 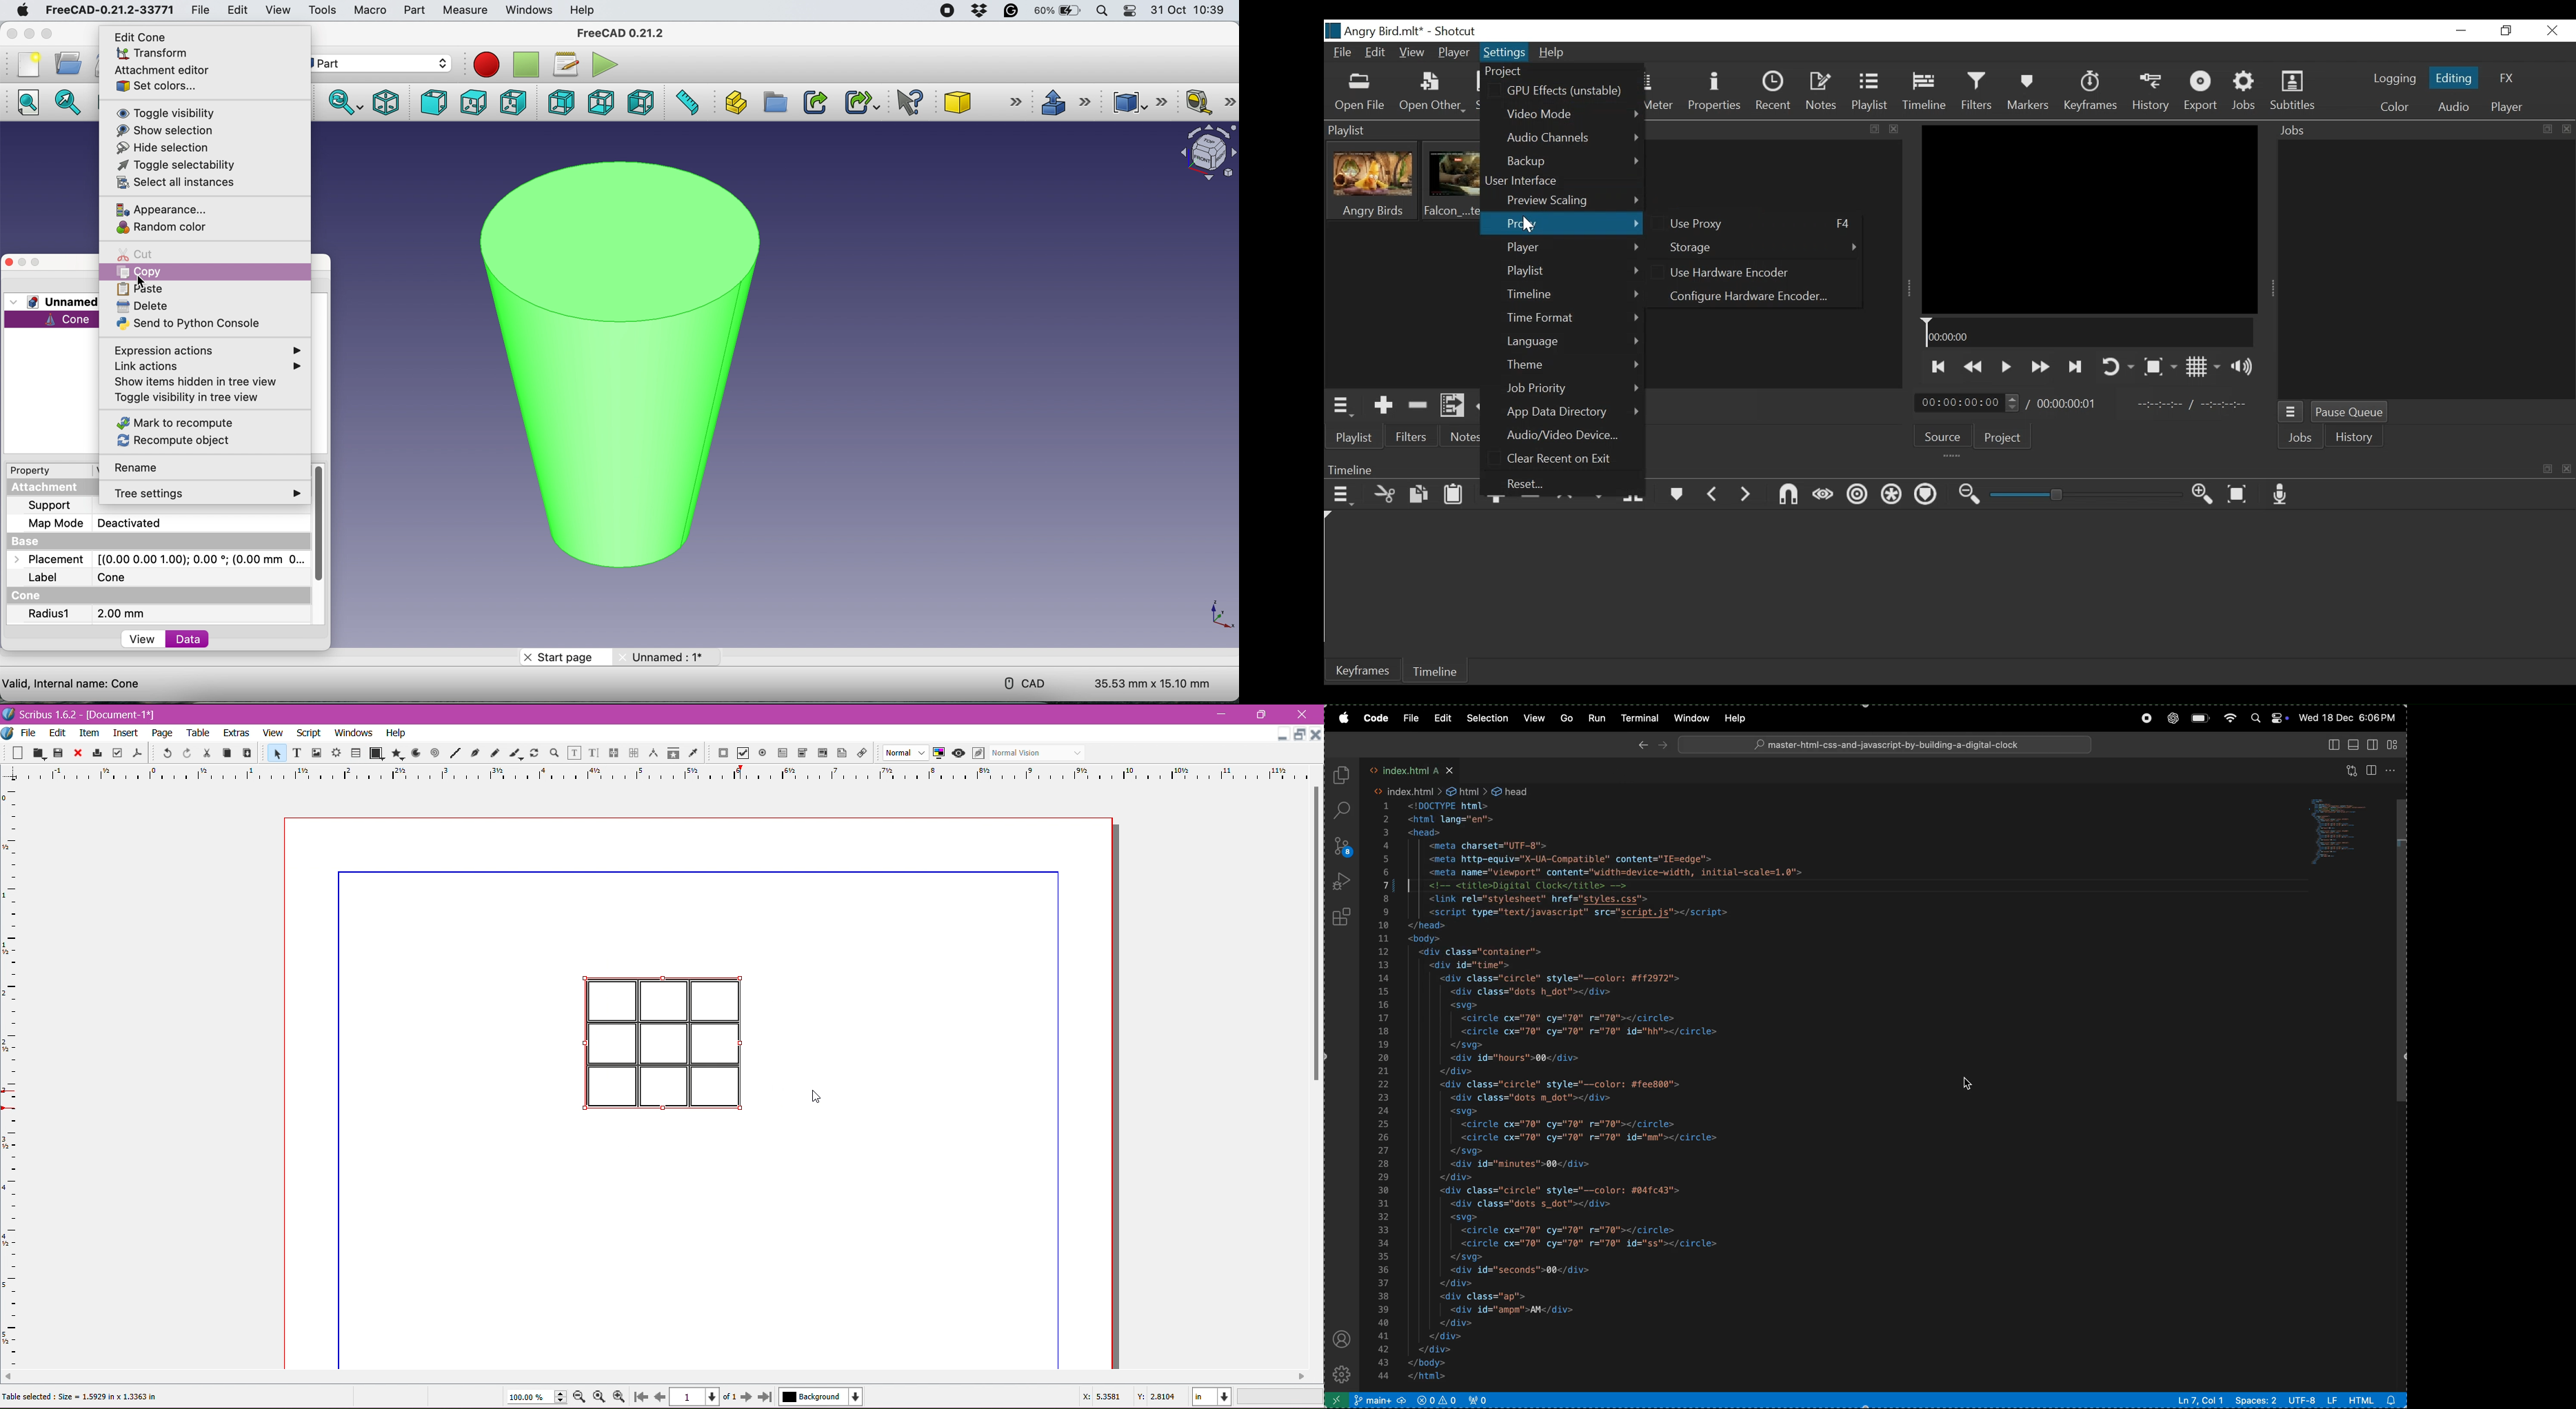 What do you see at coordinates (1342, 1340) in the screenshot?
I see `profile` at bounding box center [1342, 1340].